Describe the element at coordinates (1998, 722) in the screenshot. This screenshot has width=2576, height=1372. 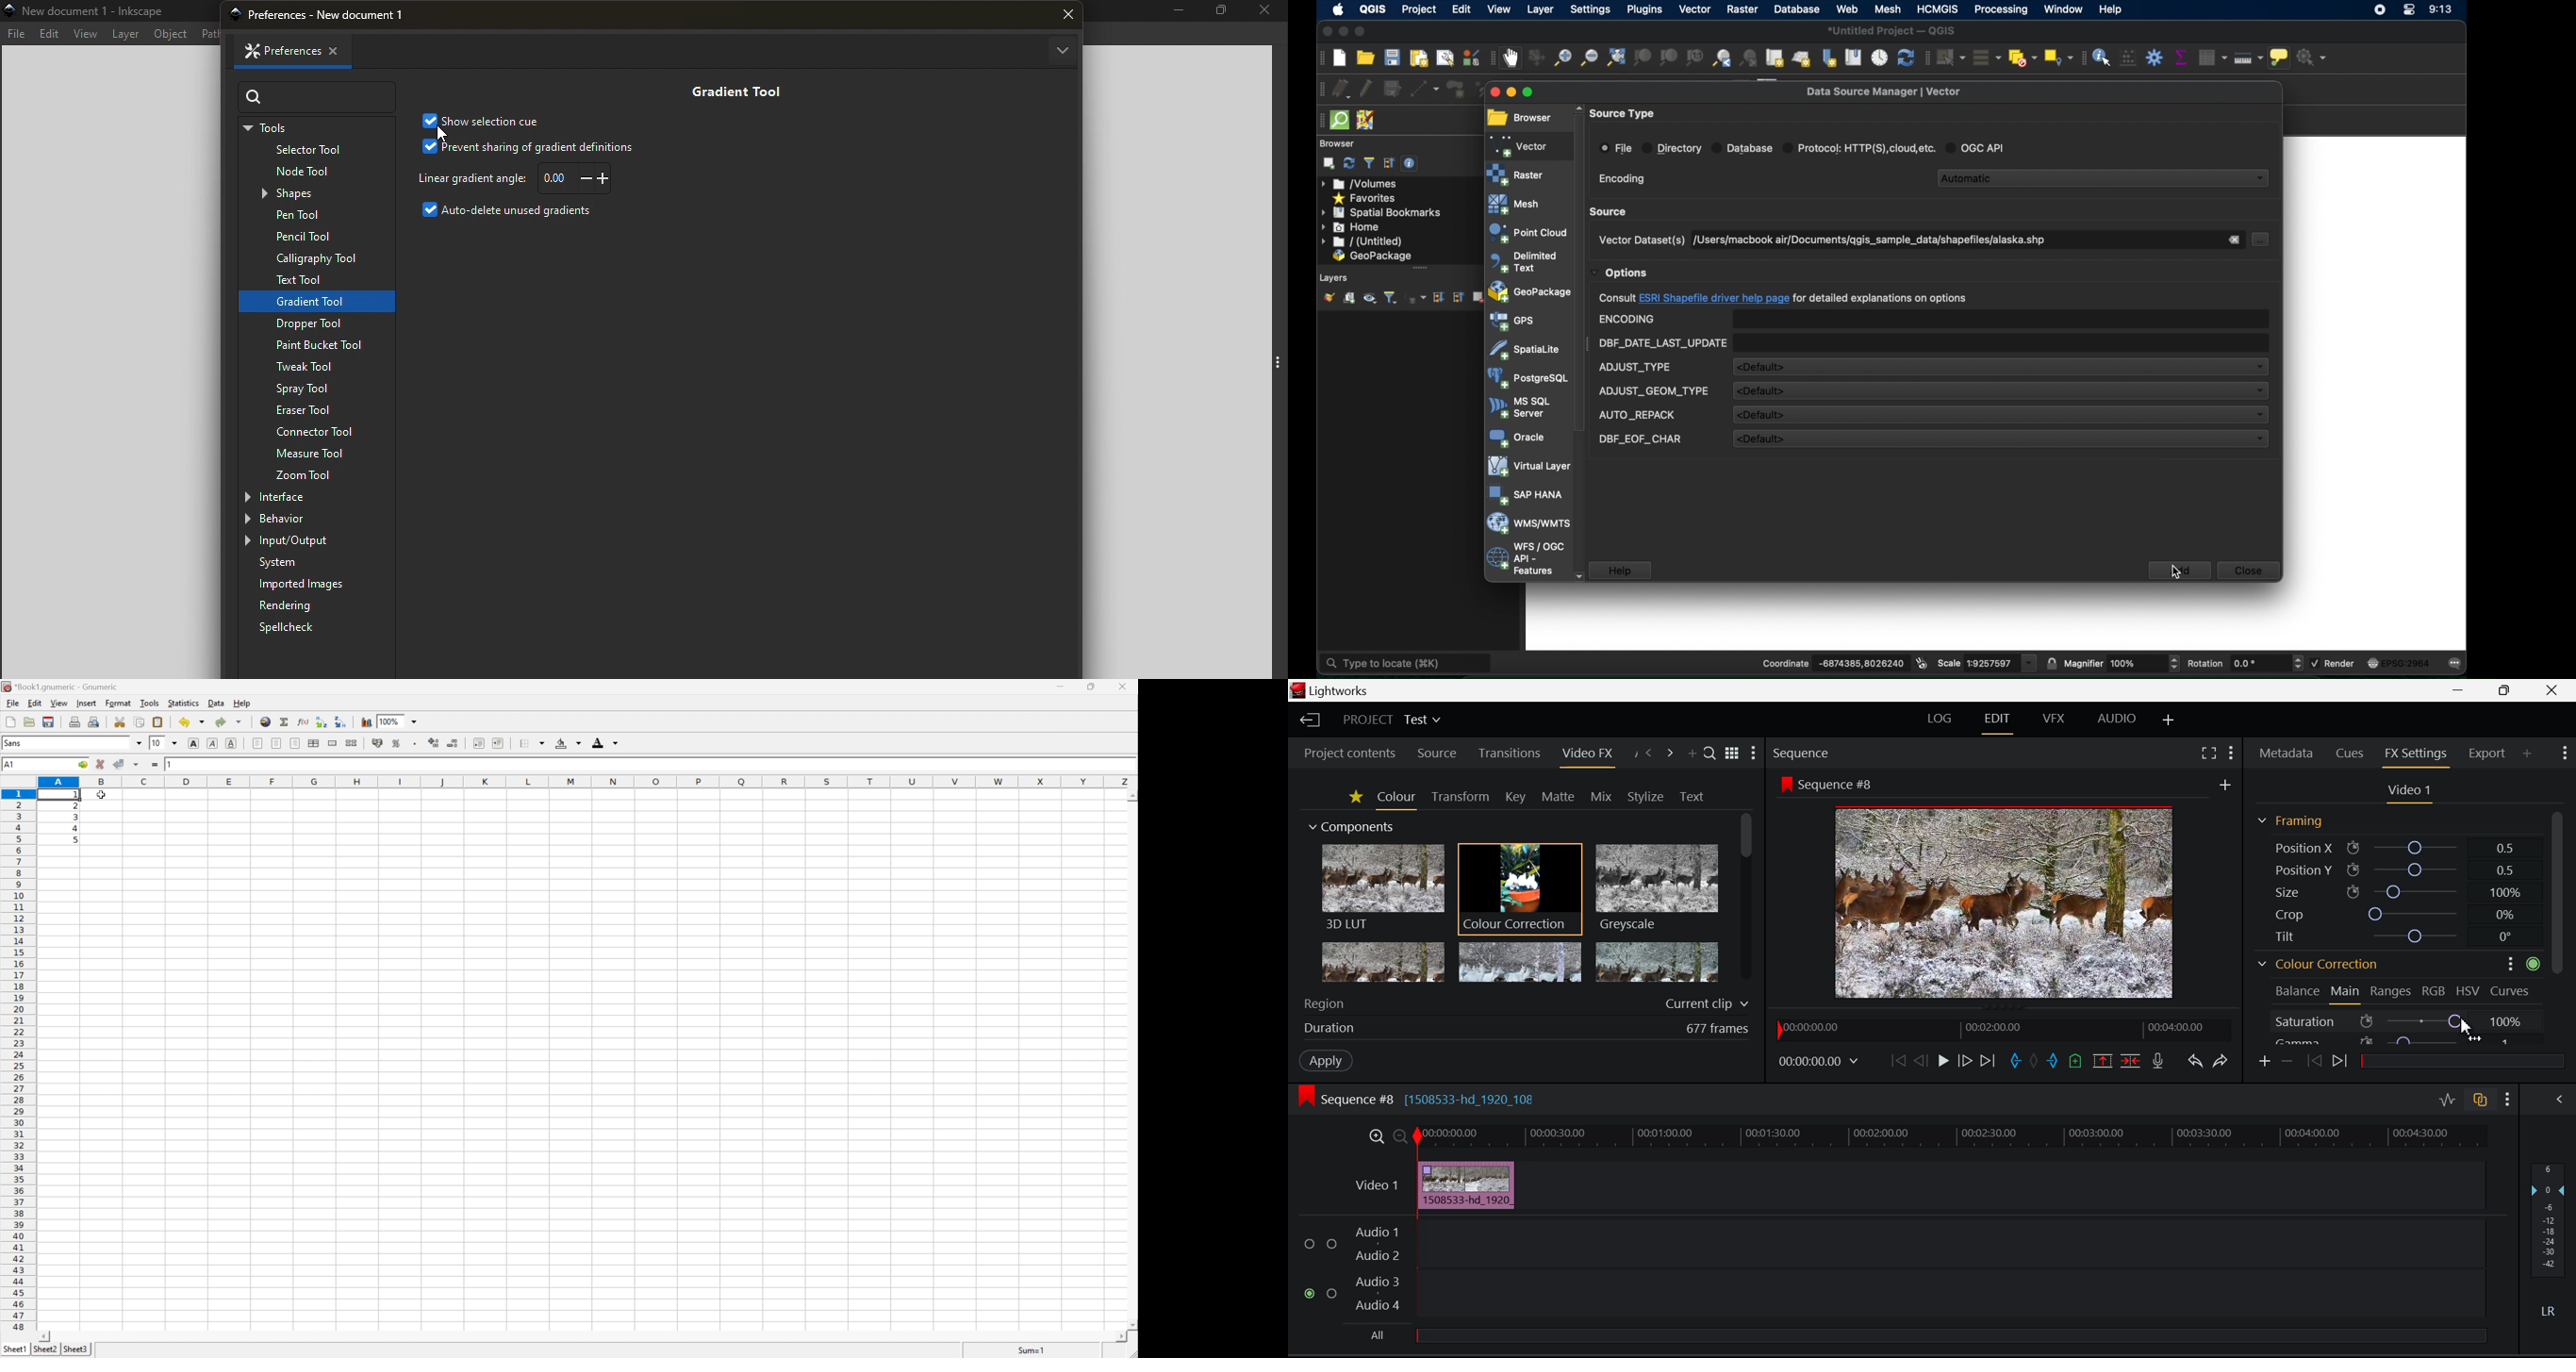
I see `EDIT Layout Open` at that location.